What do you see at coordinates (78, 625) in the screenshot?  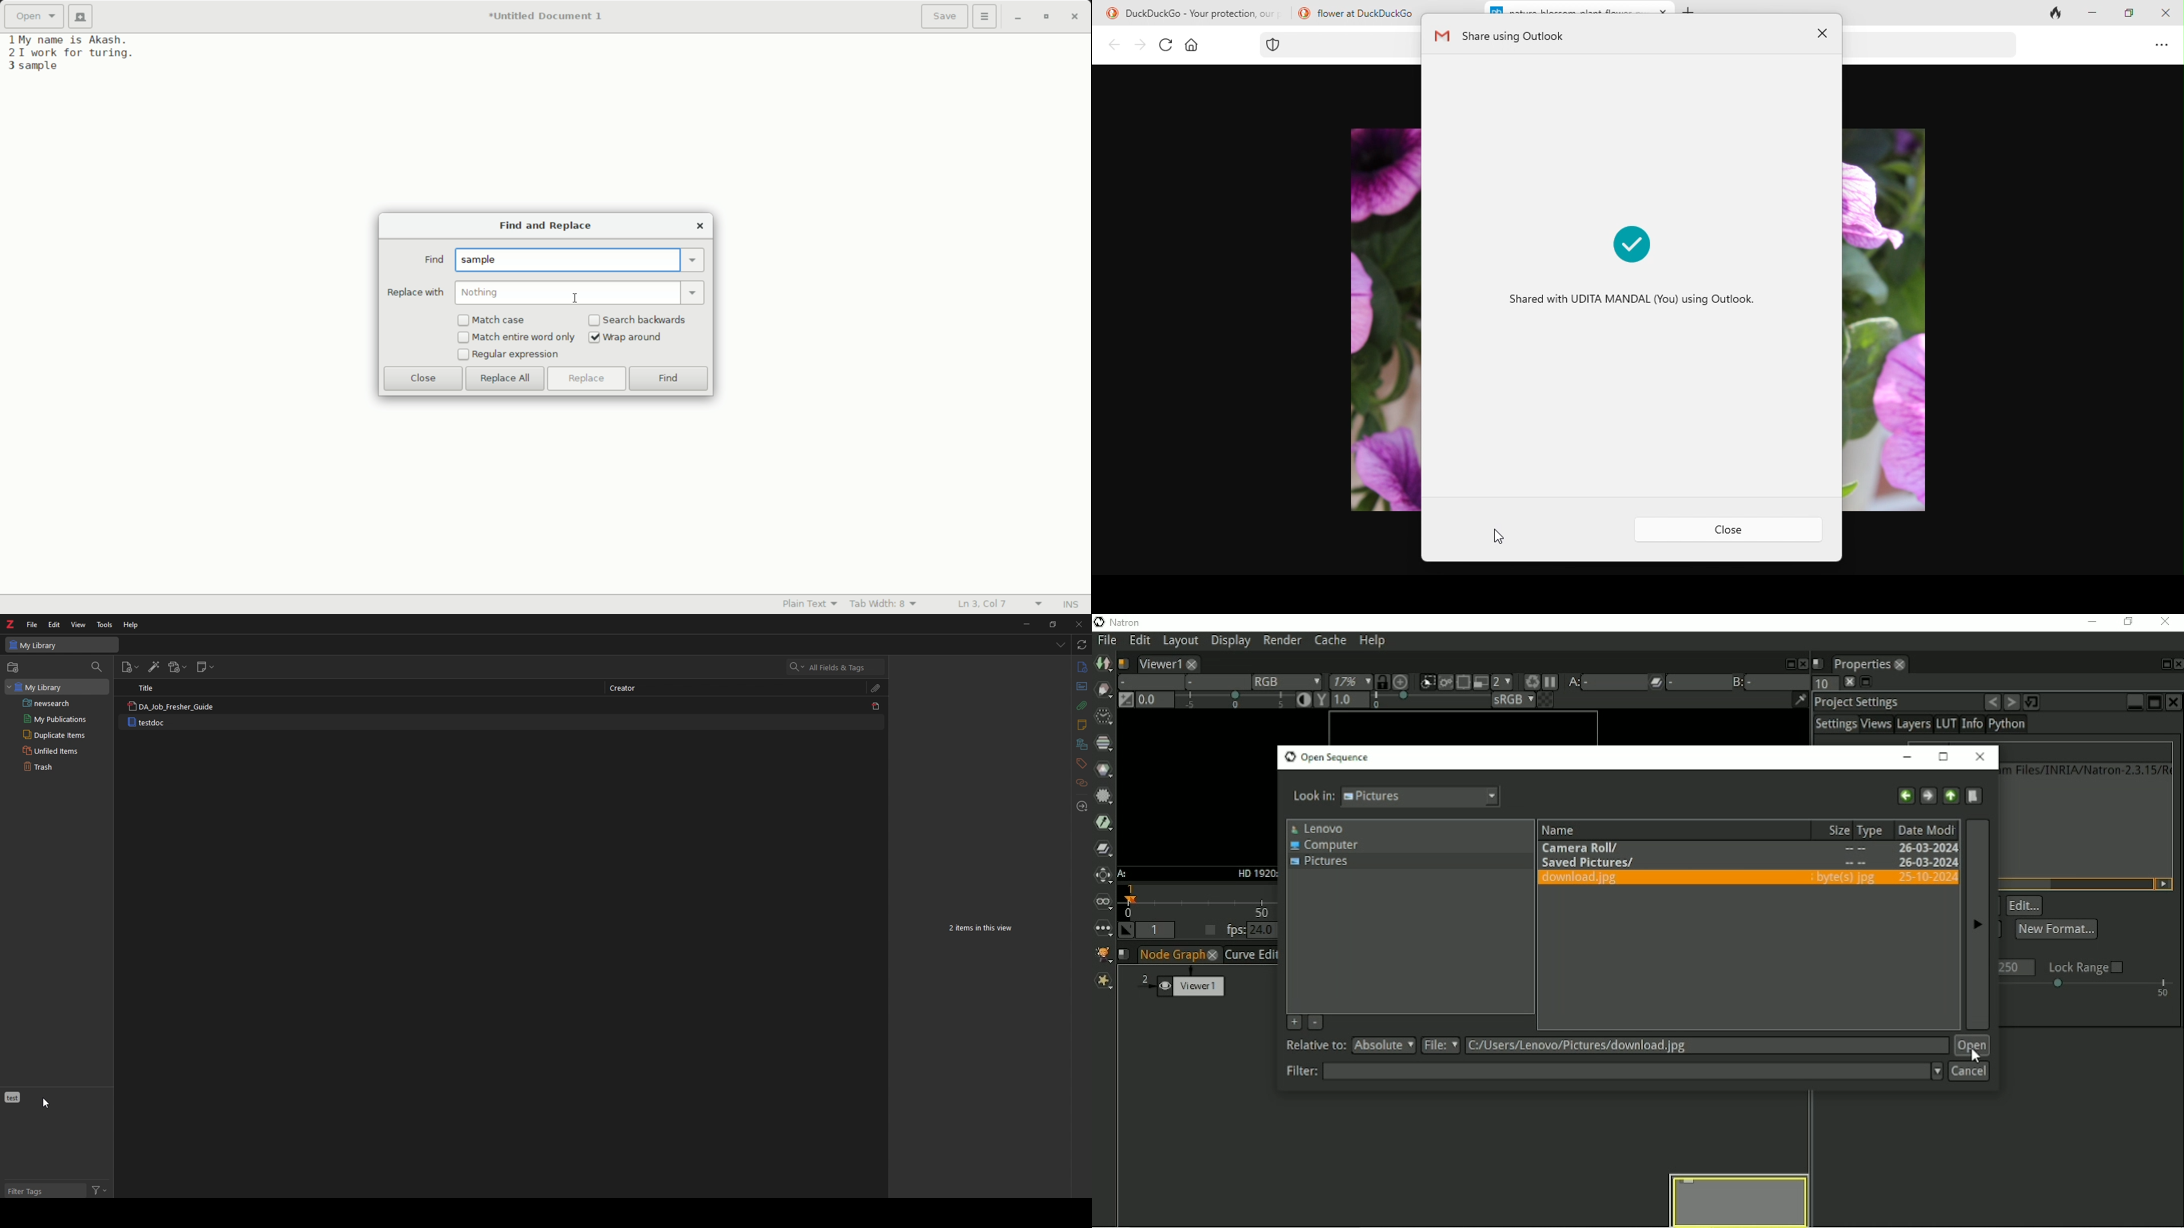 I see `view` at bounding box center [78, 625].